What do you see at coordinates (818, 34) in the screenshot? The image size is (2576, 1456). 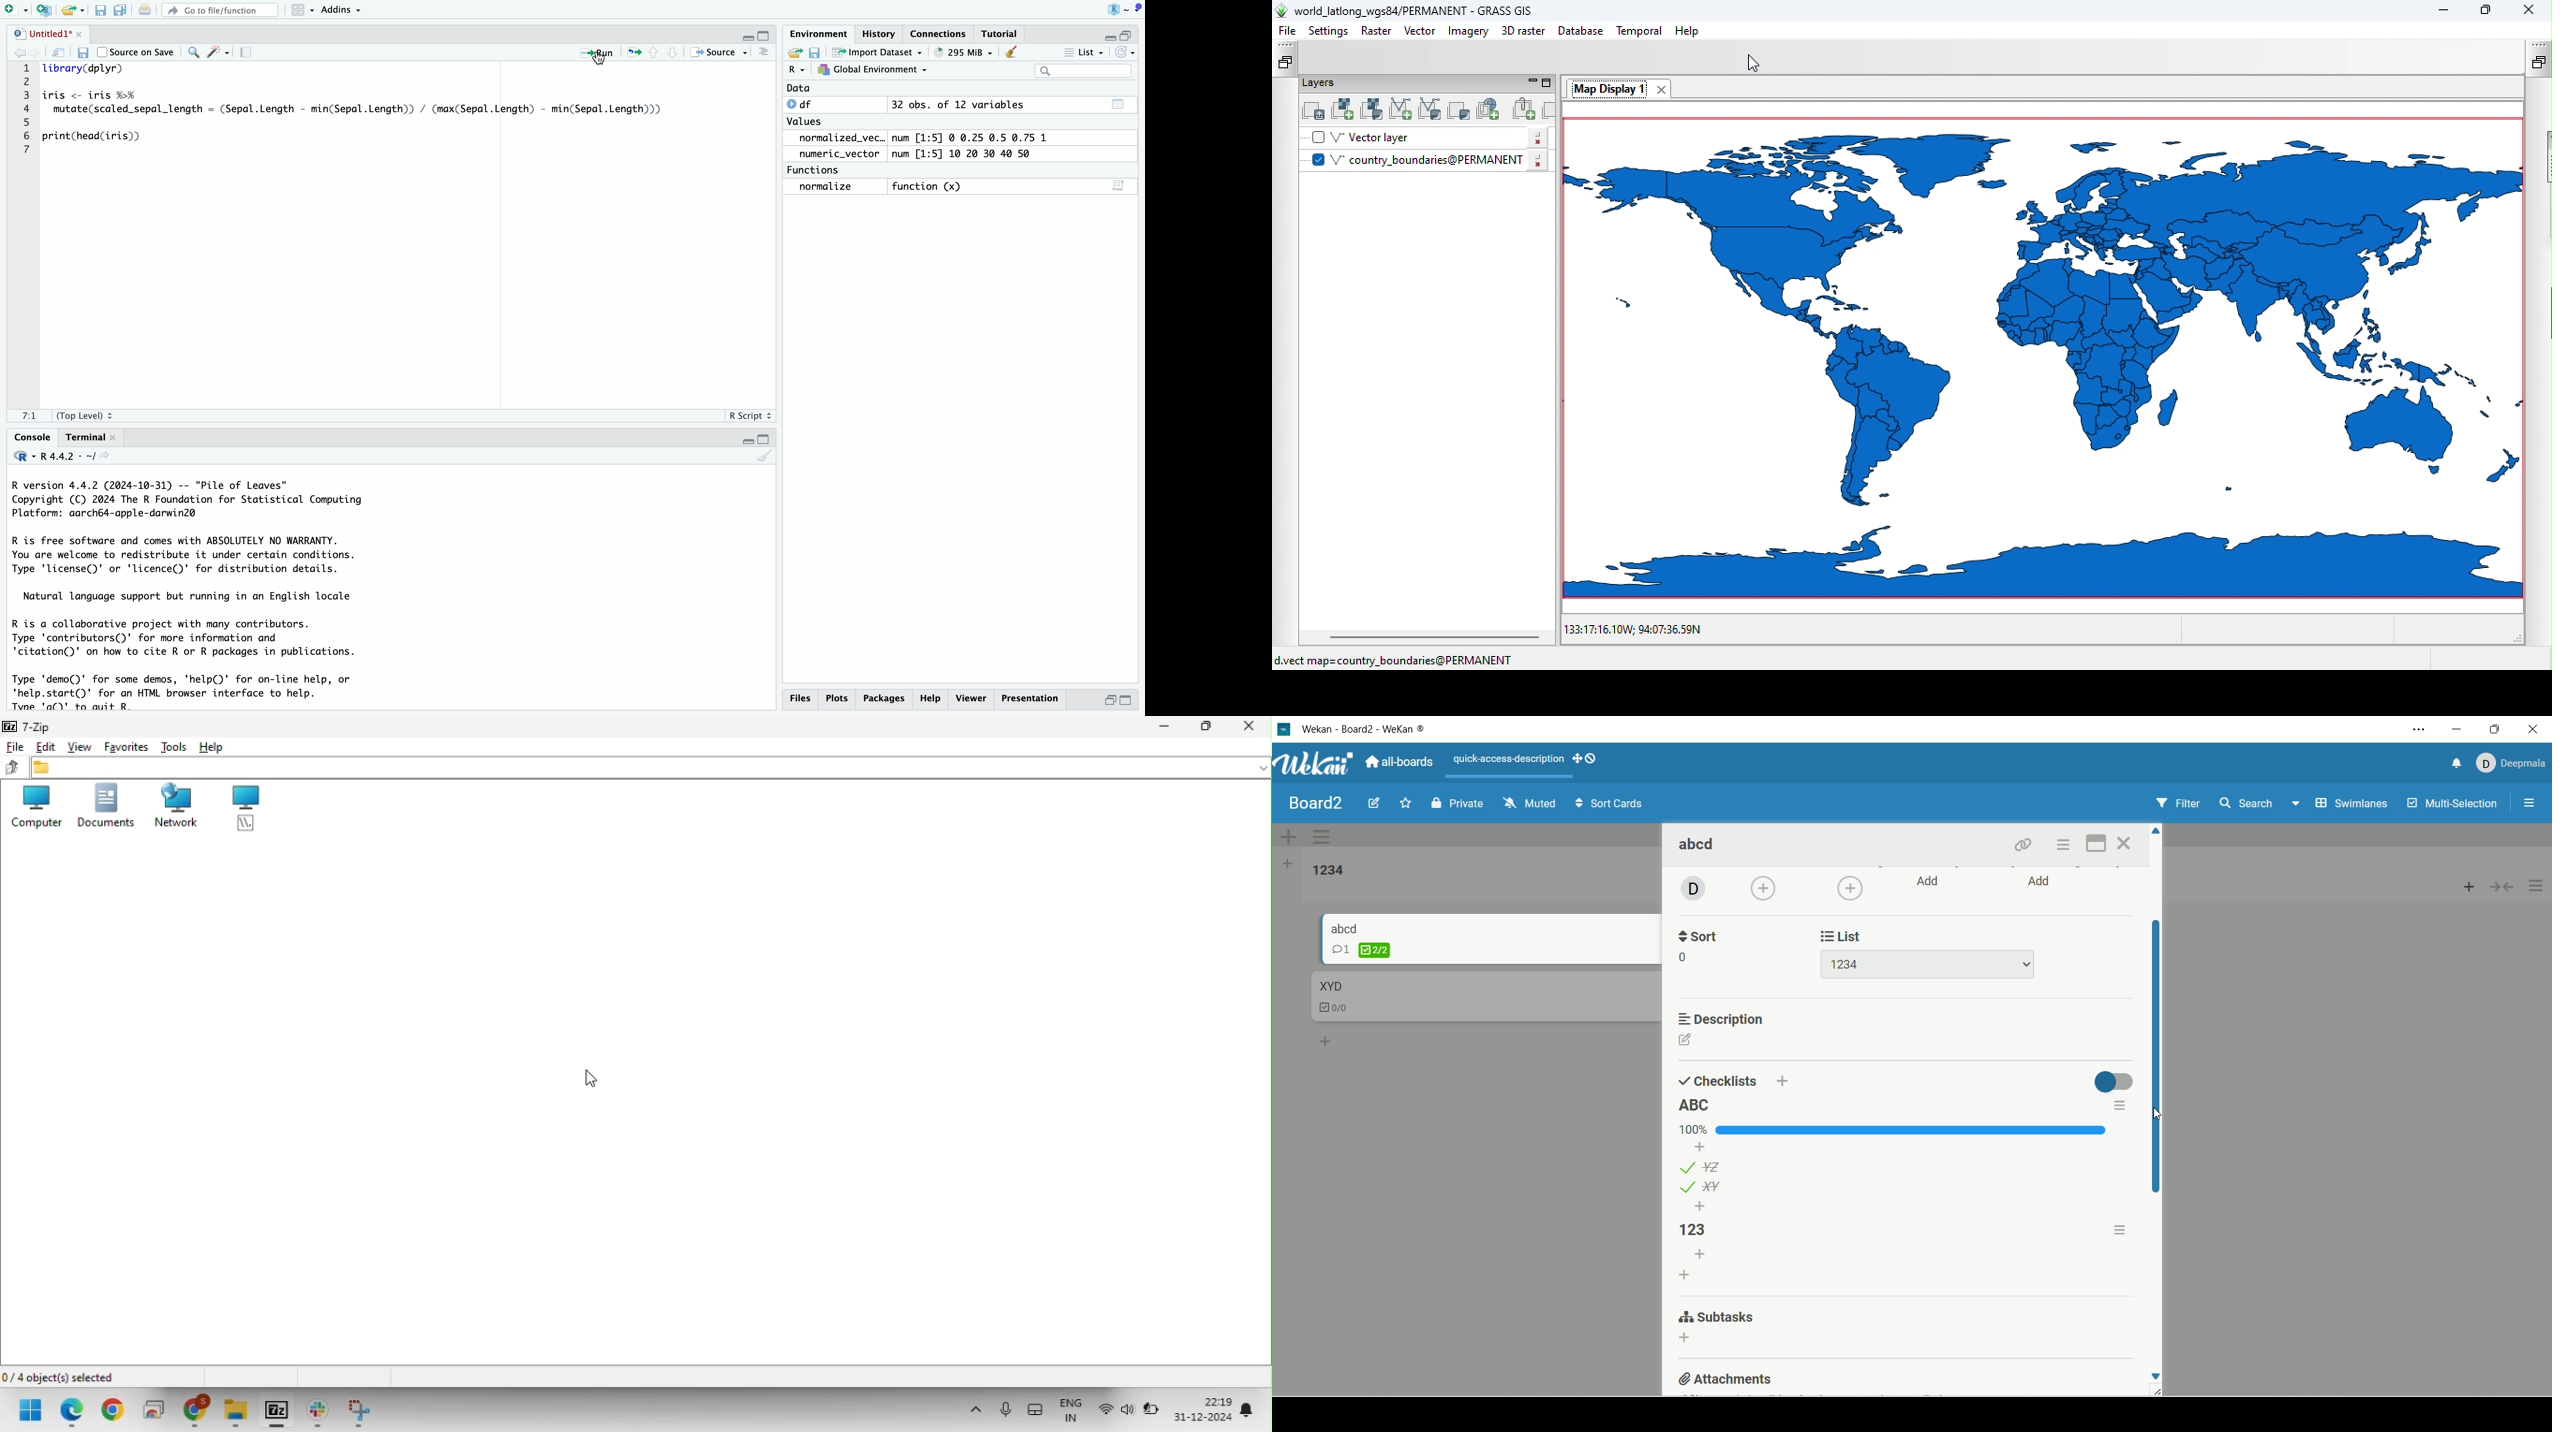 I see `Environment` at bounding box center [818, 34].